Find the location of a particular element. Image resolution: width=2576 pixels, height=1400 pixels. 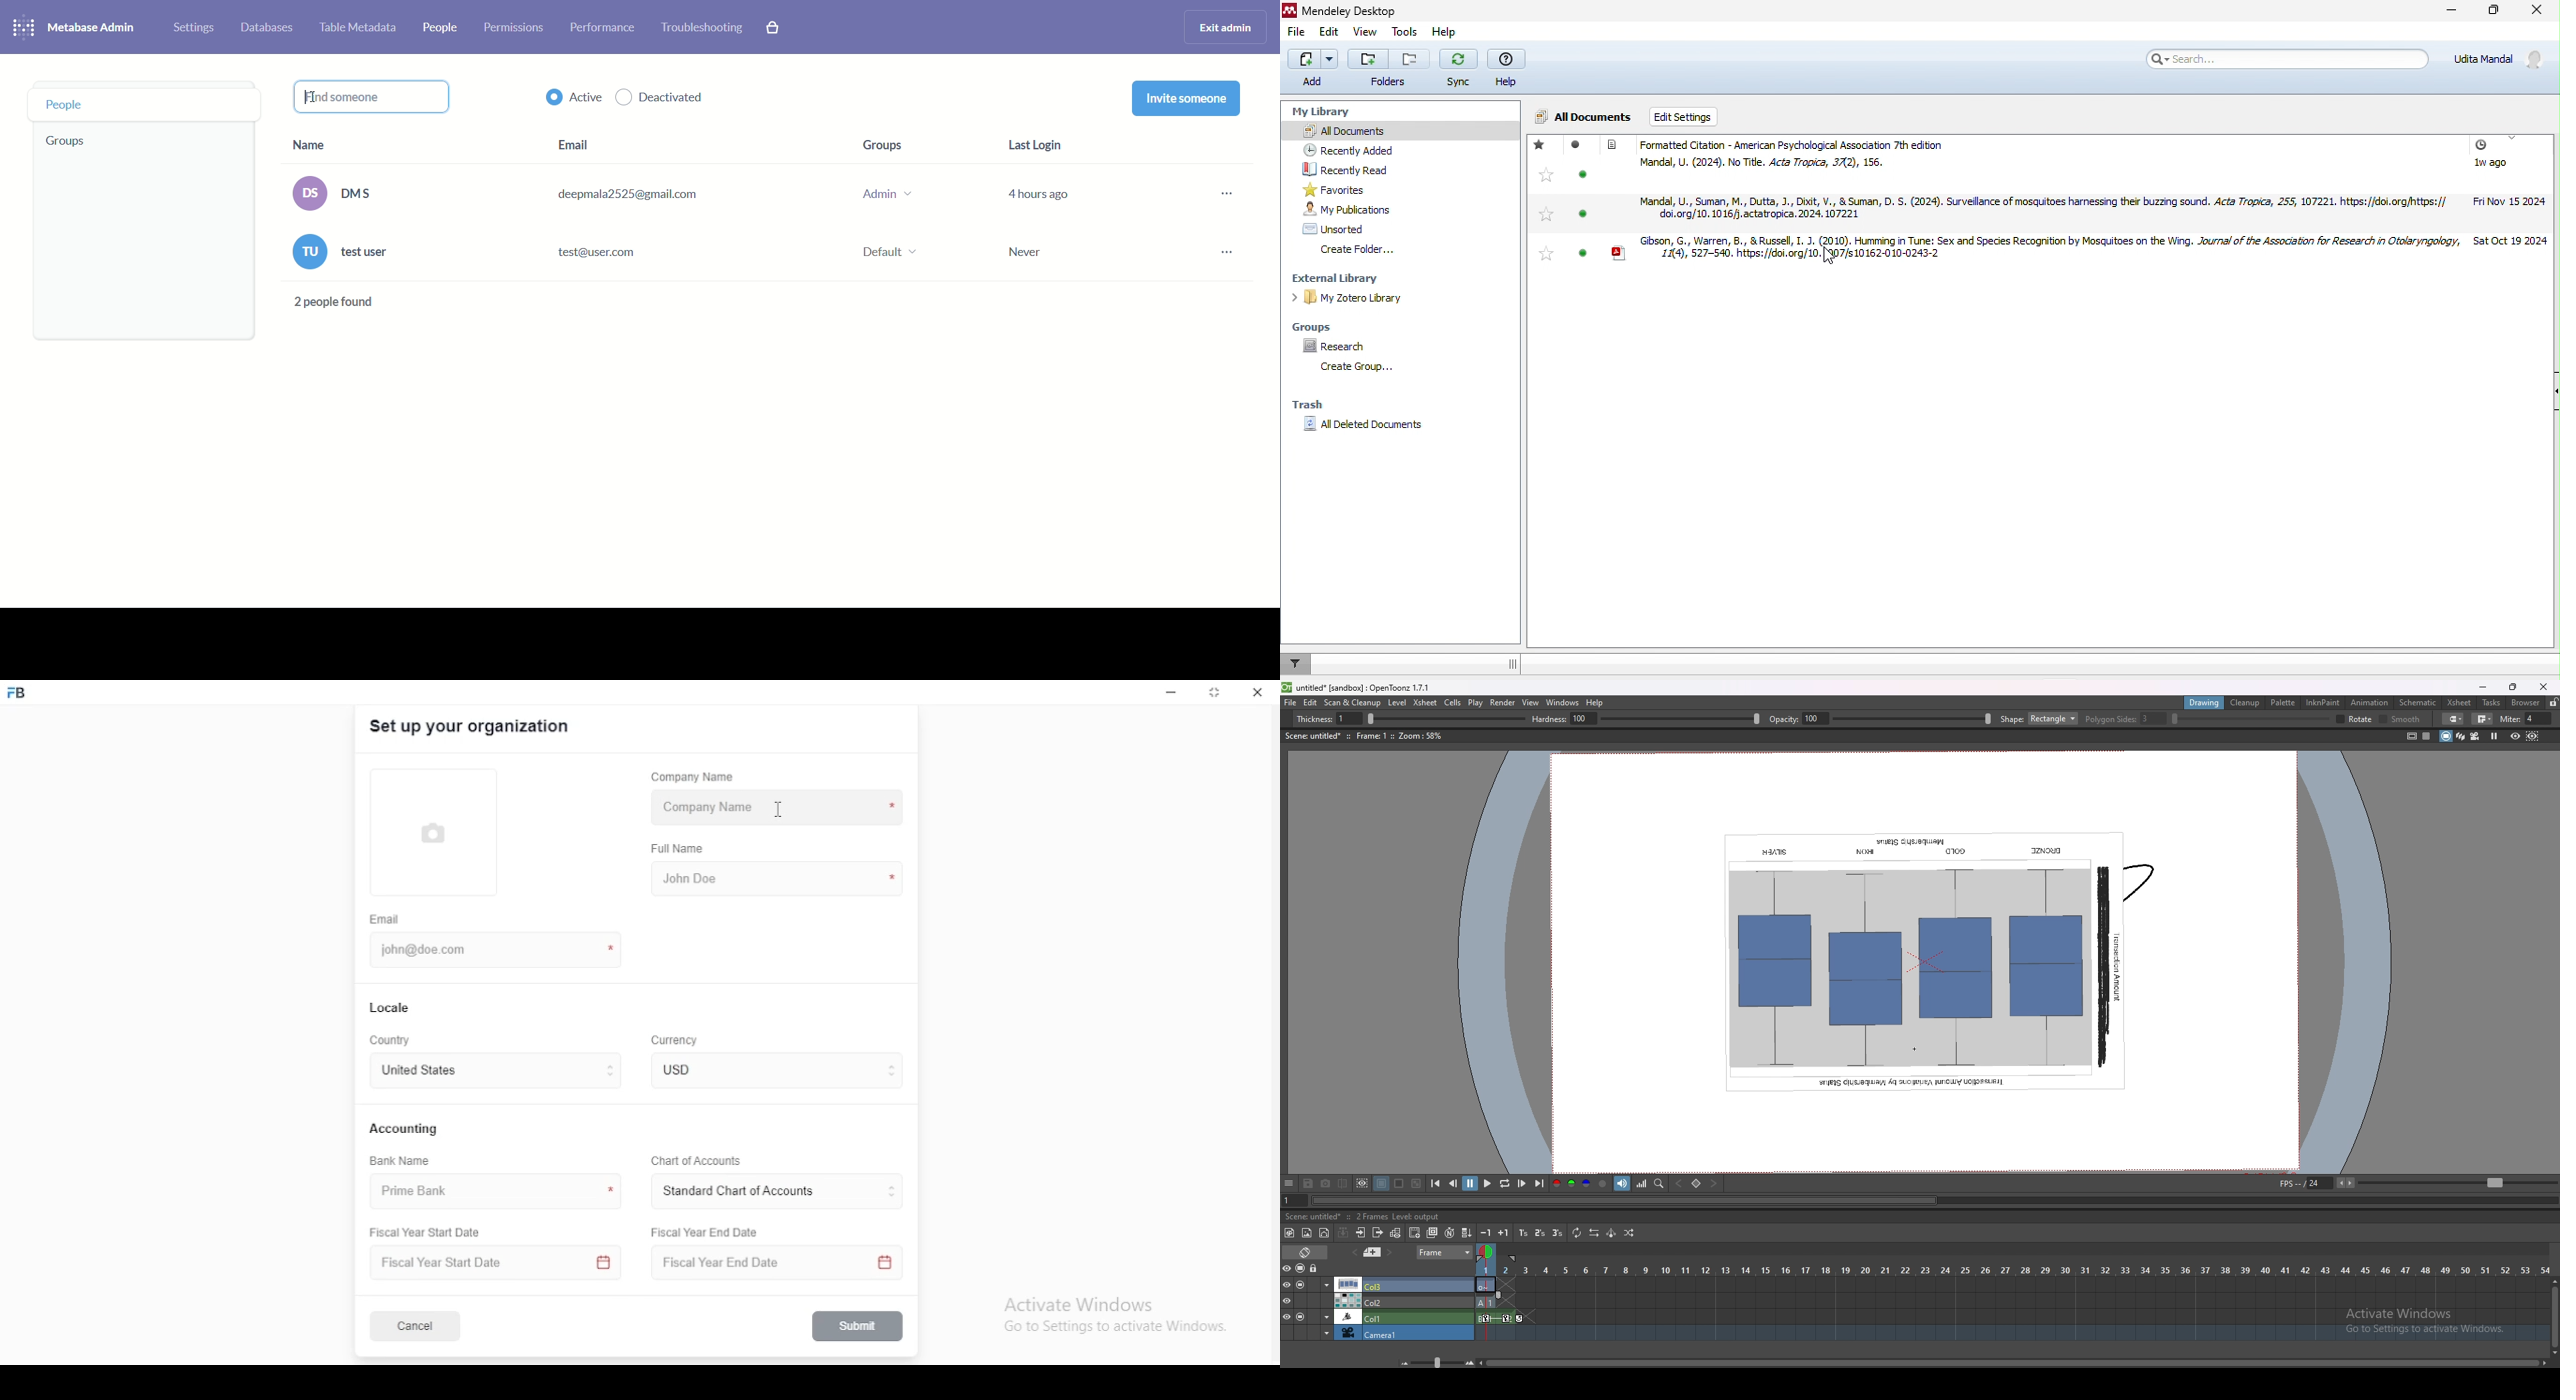

create group is located at coordinates (1362, 369).